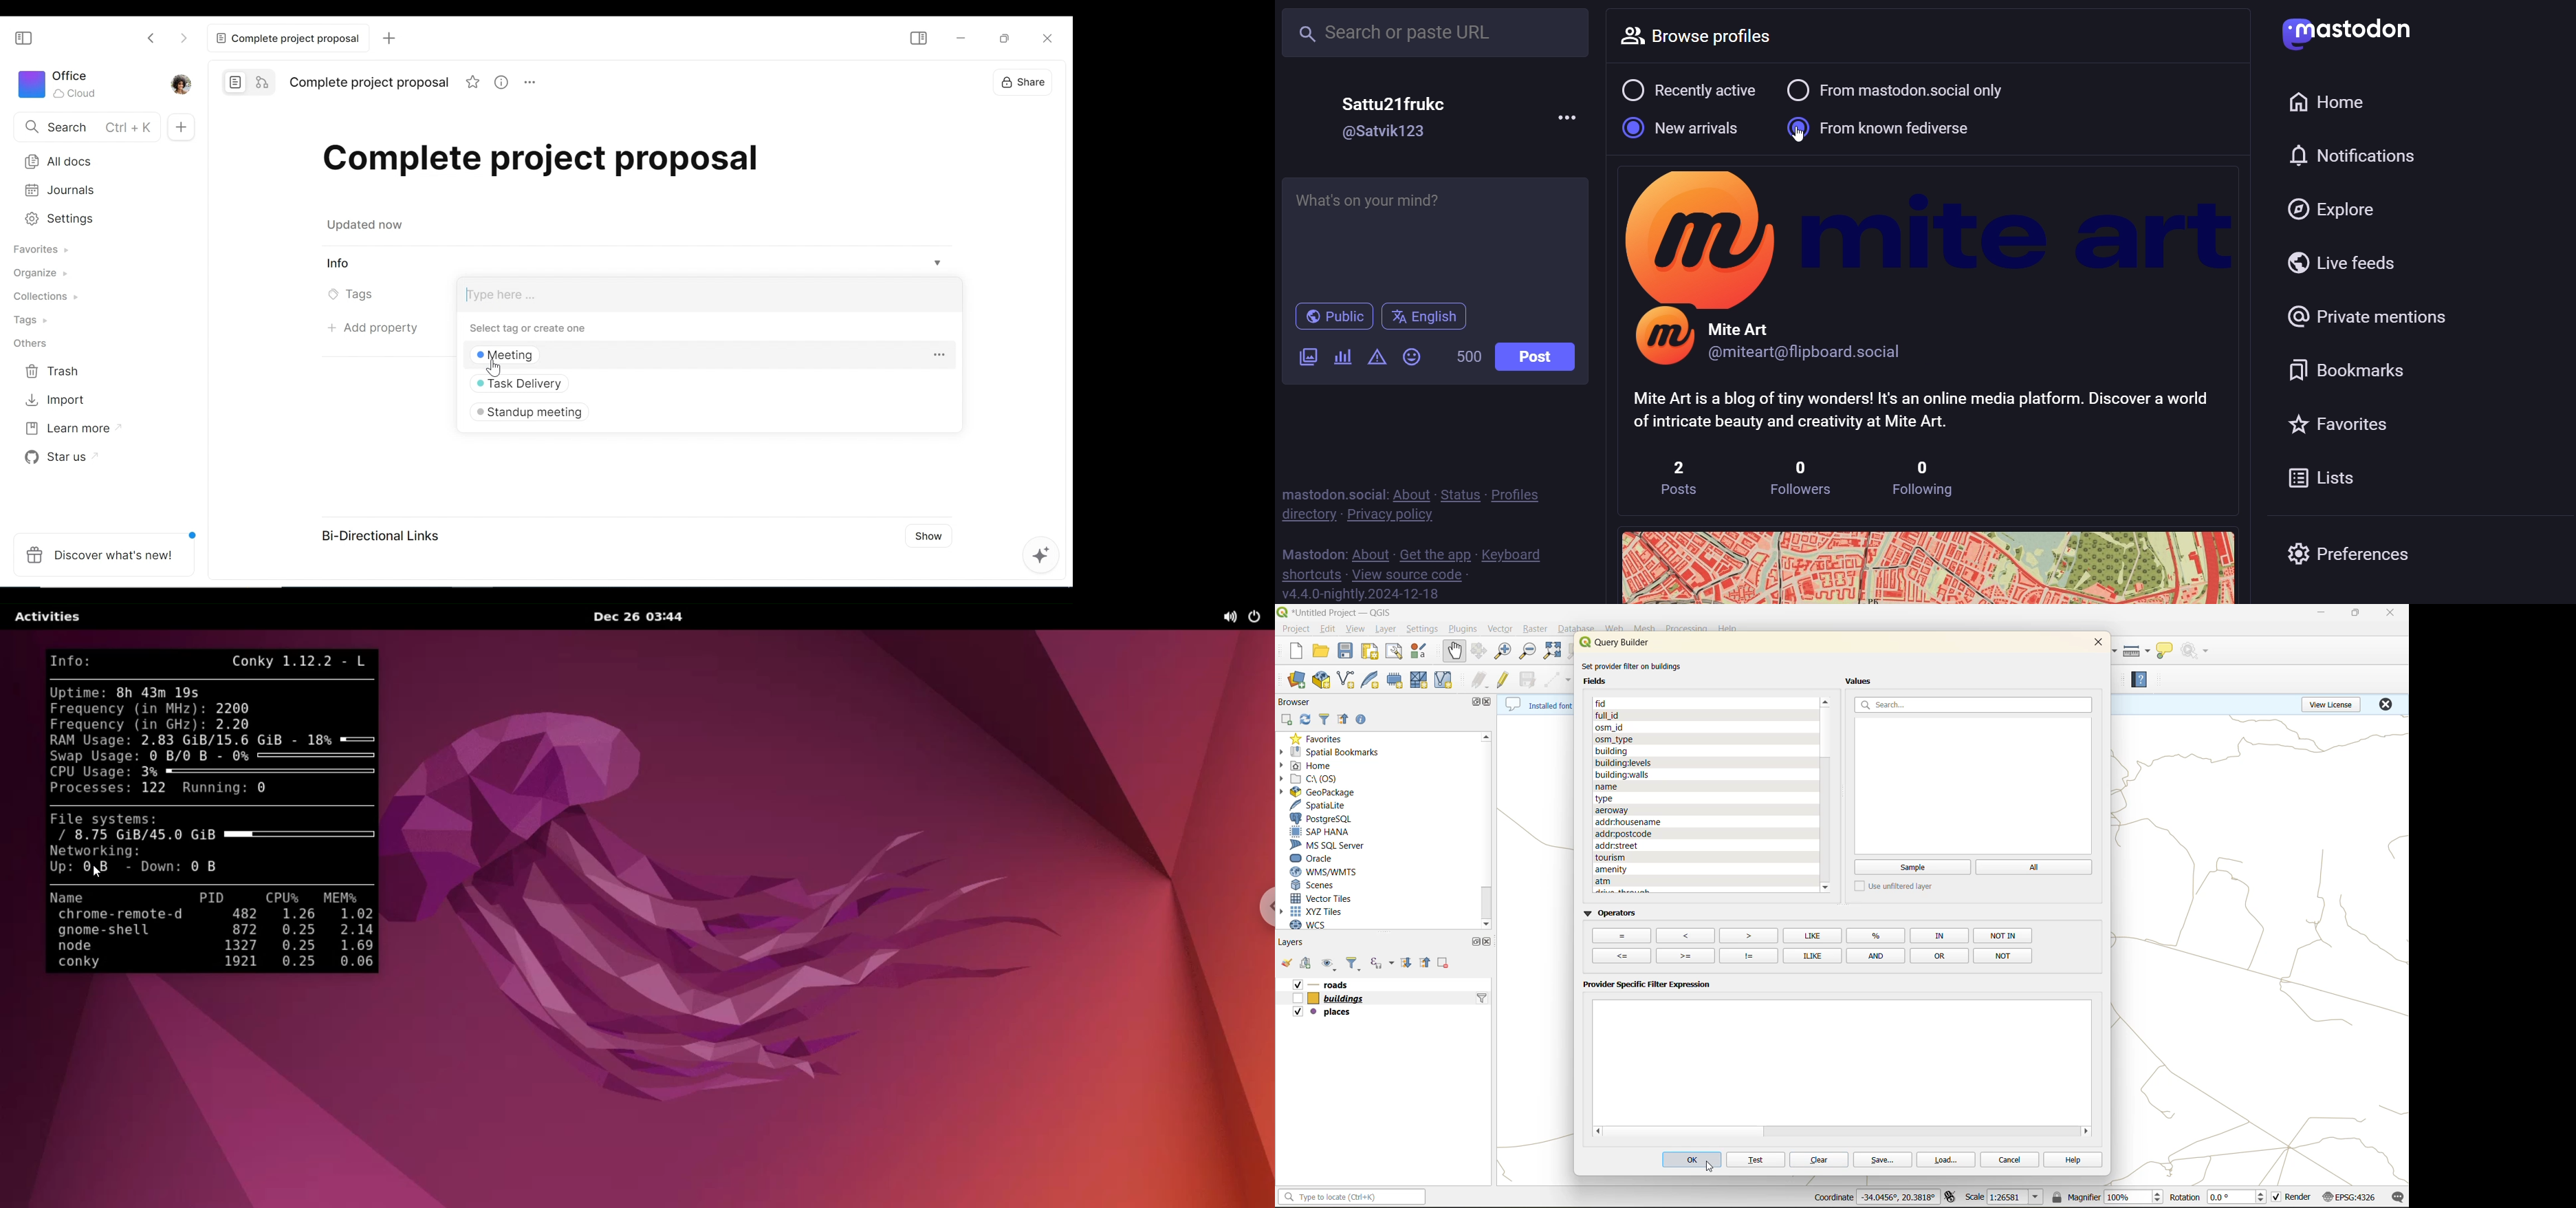  Describe the element at coordinates (1501, 629) in the screenshot. I see `vector` at that location.